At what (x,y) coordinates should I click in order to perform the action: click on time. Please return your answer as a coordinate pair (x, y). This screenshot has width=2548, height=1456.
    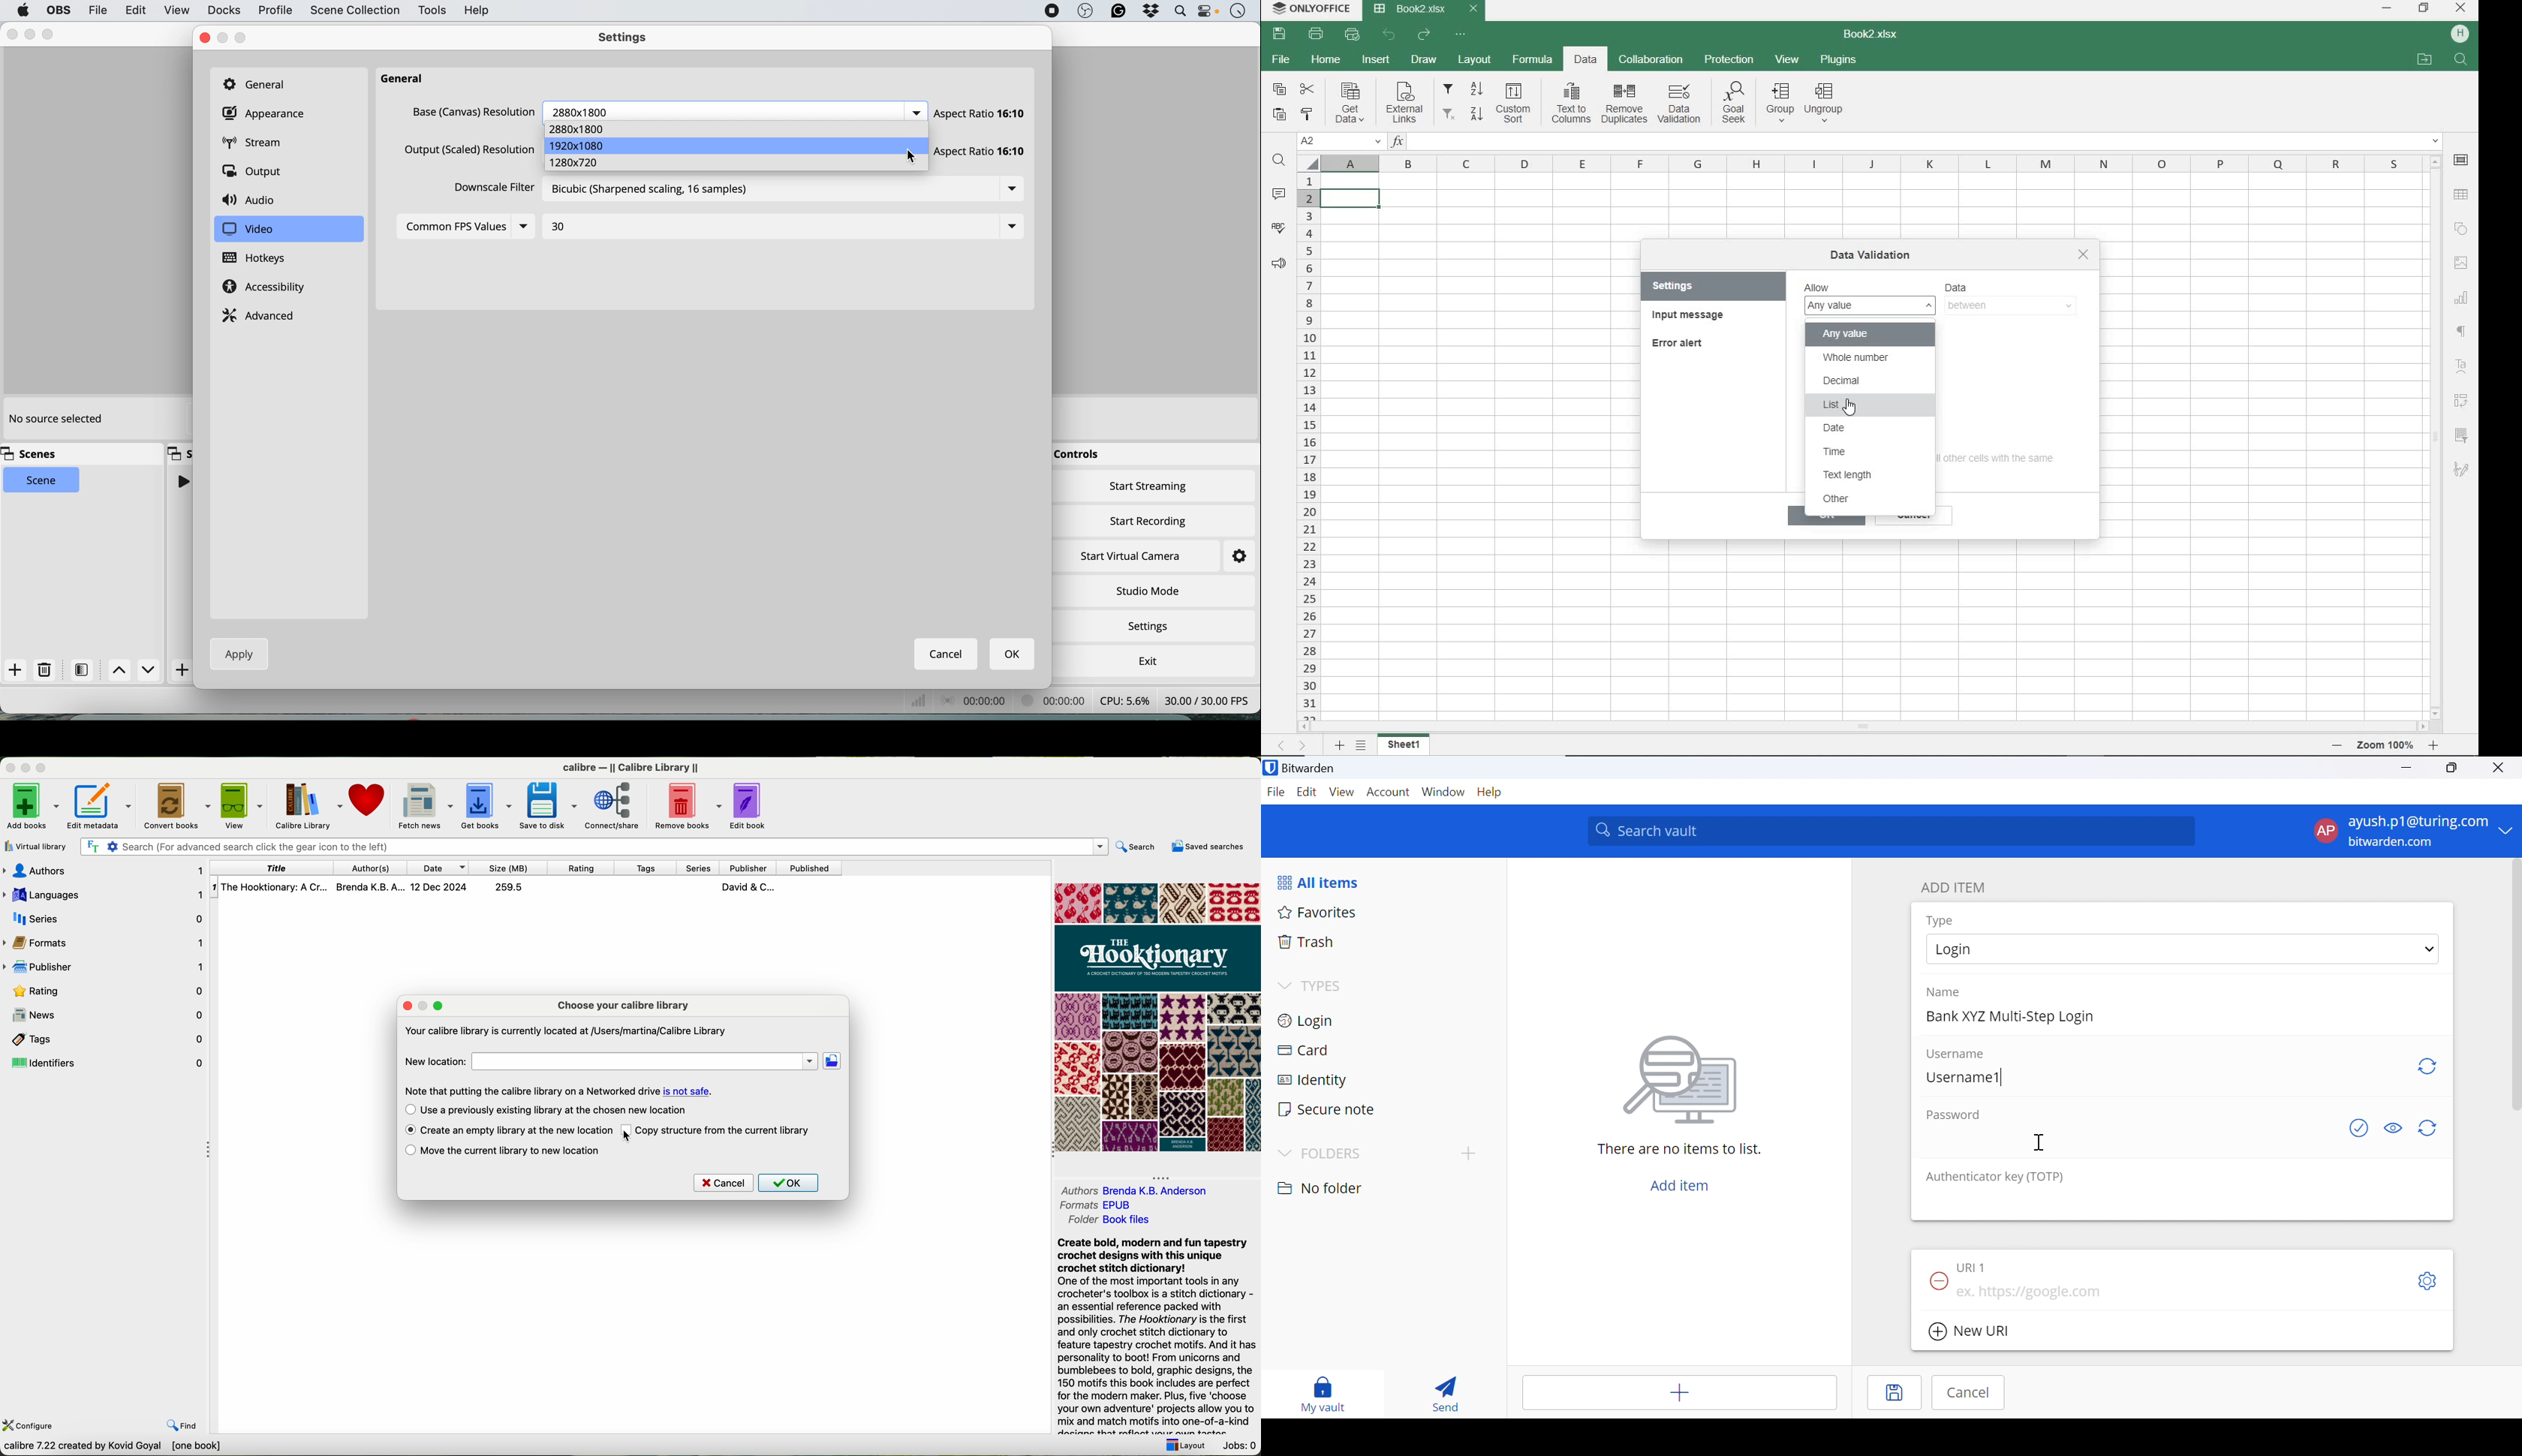
    Looking at the image, I should click on (1858, 451).